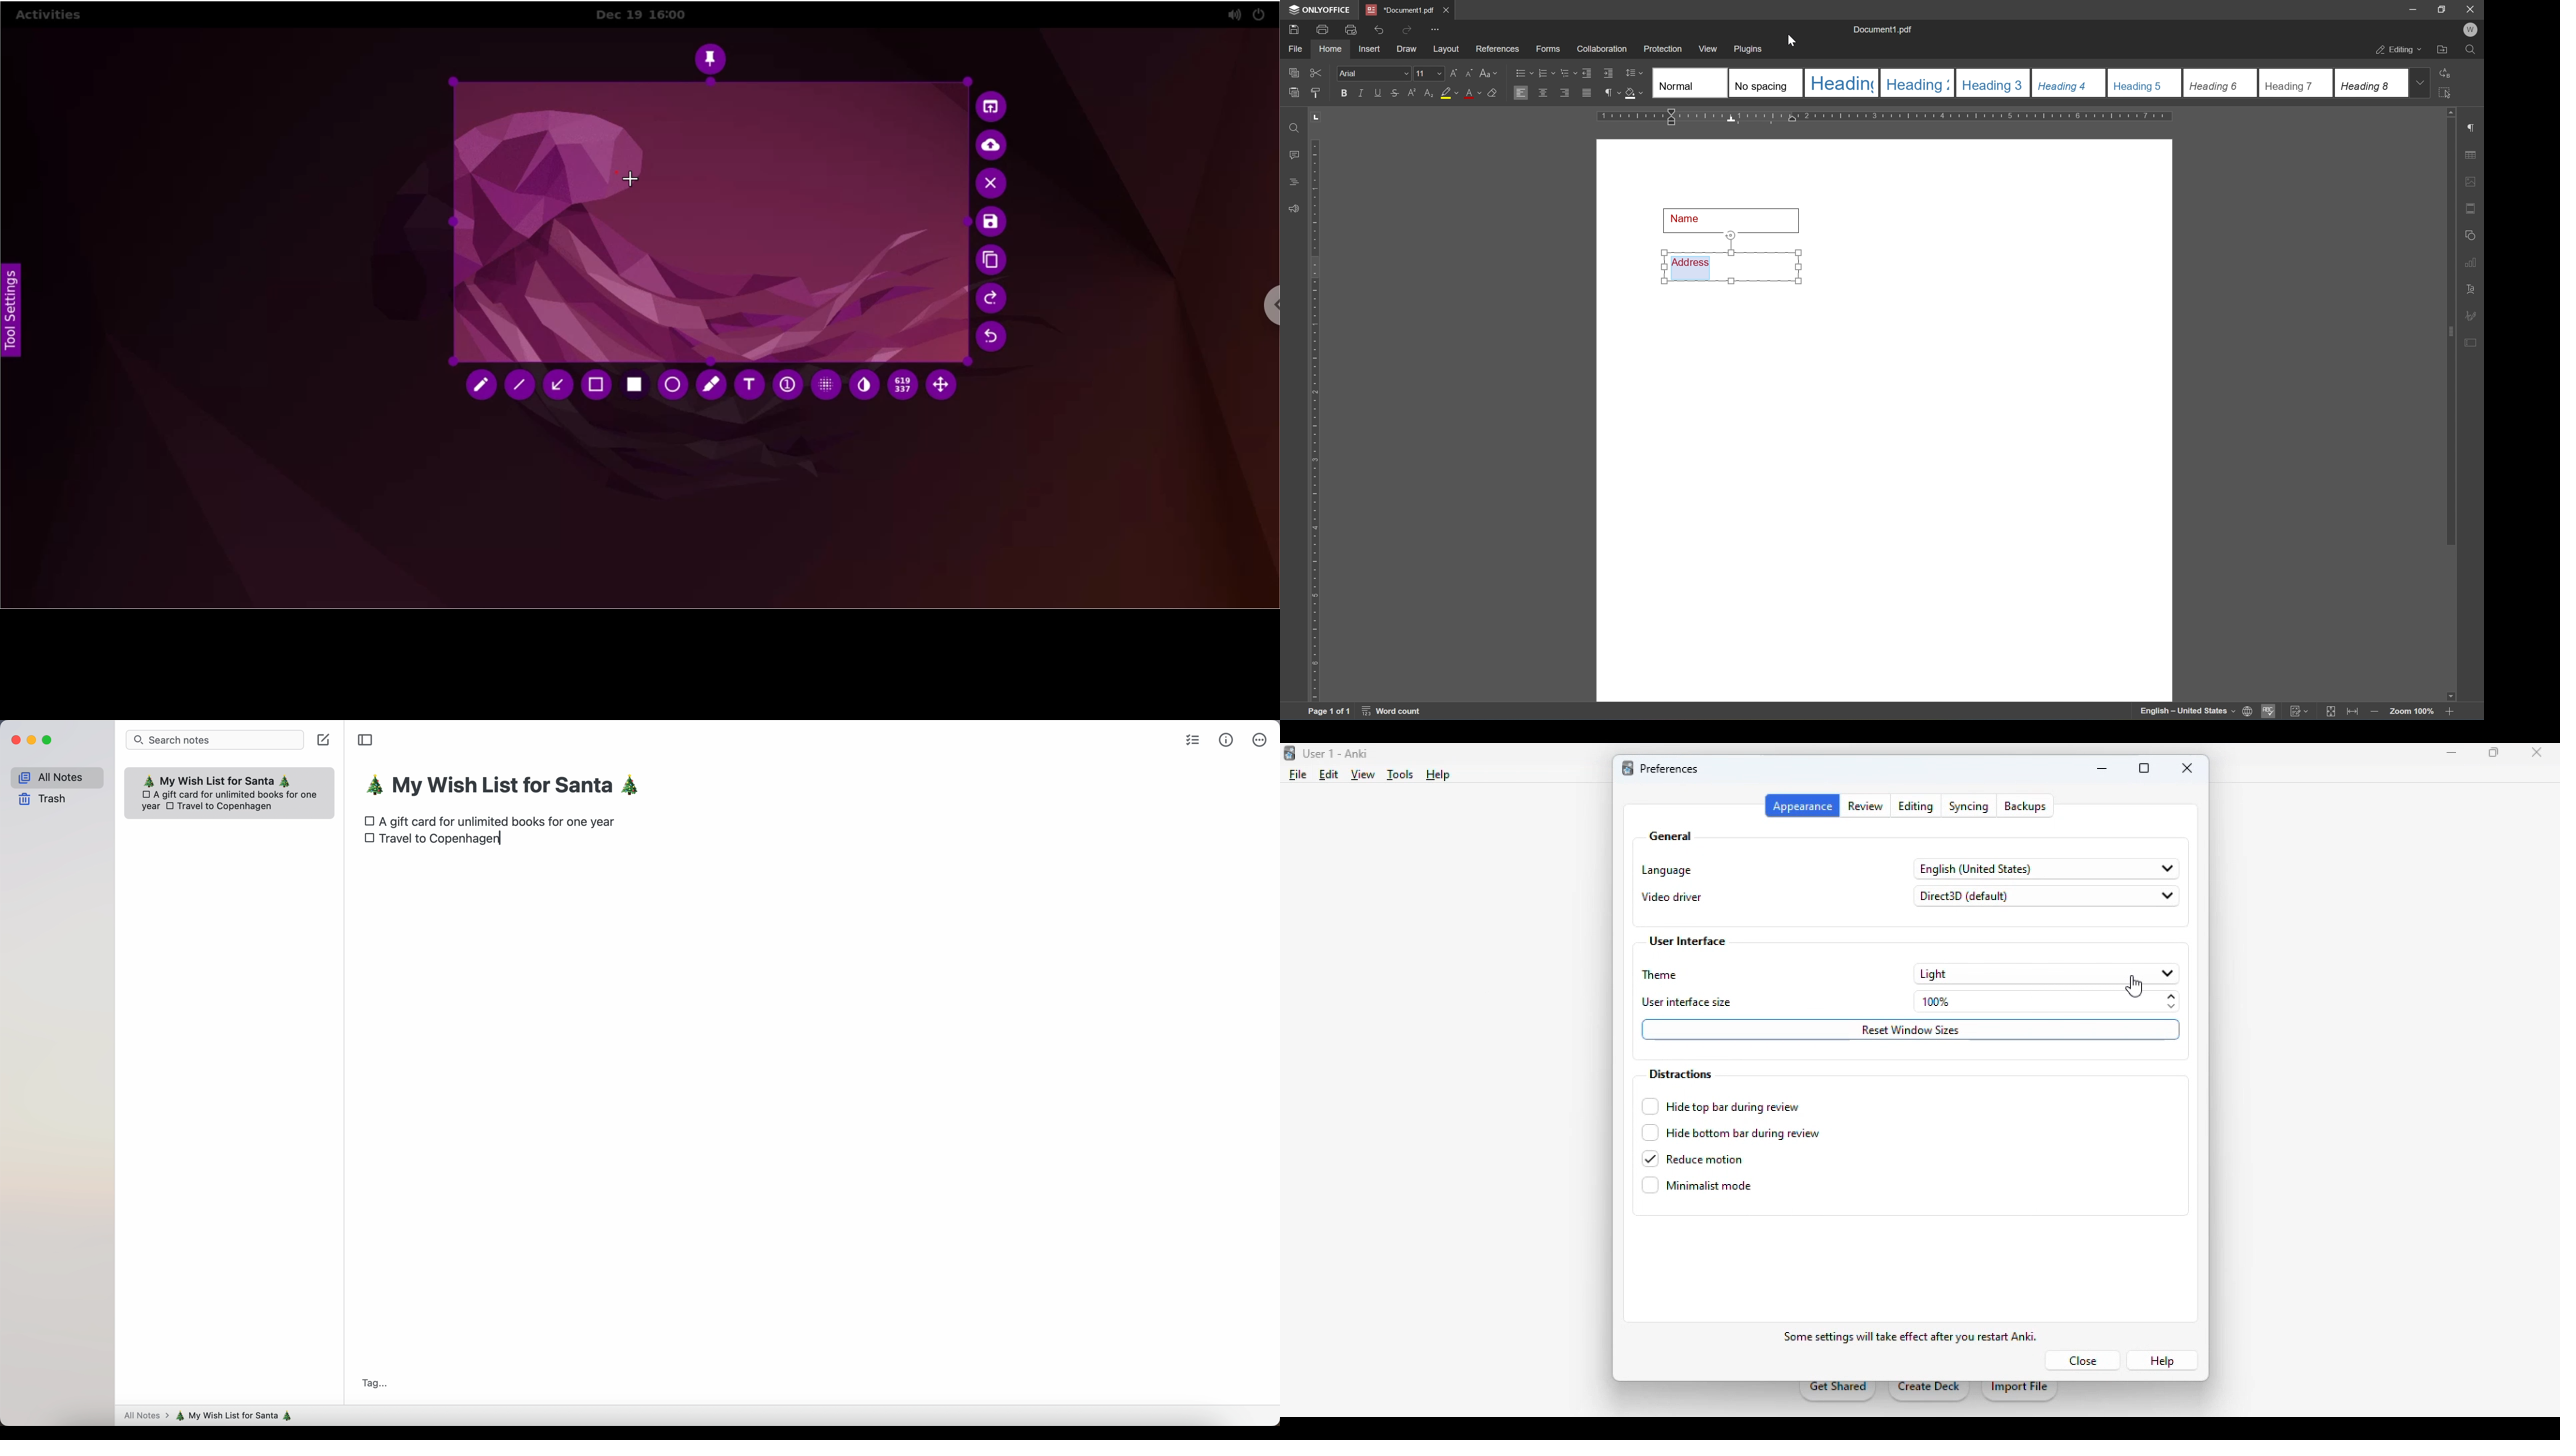 The width and height of the screenshot is (2576, 1456). I want to click on zoom out, so click(2453, 712).